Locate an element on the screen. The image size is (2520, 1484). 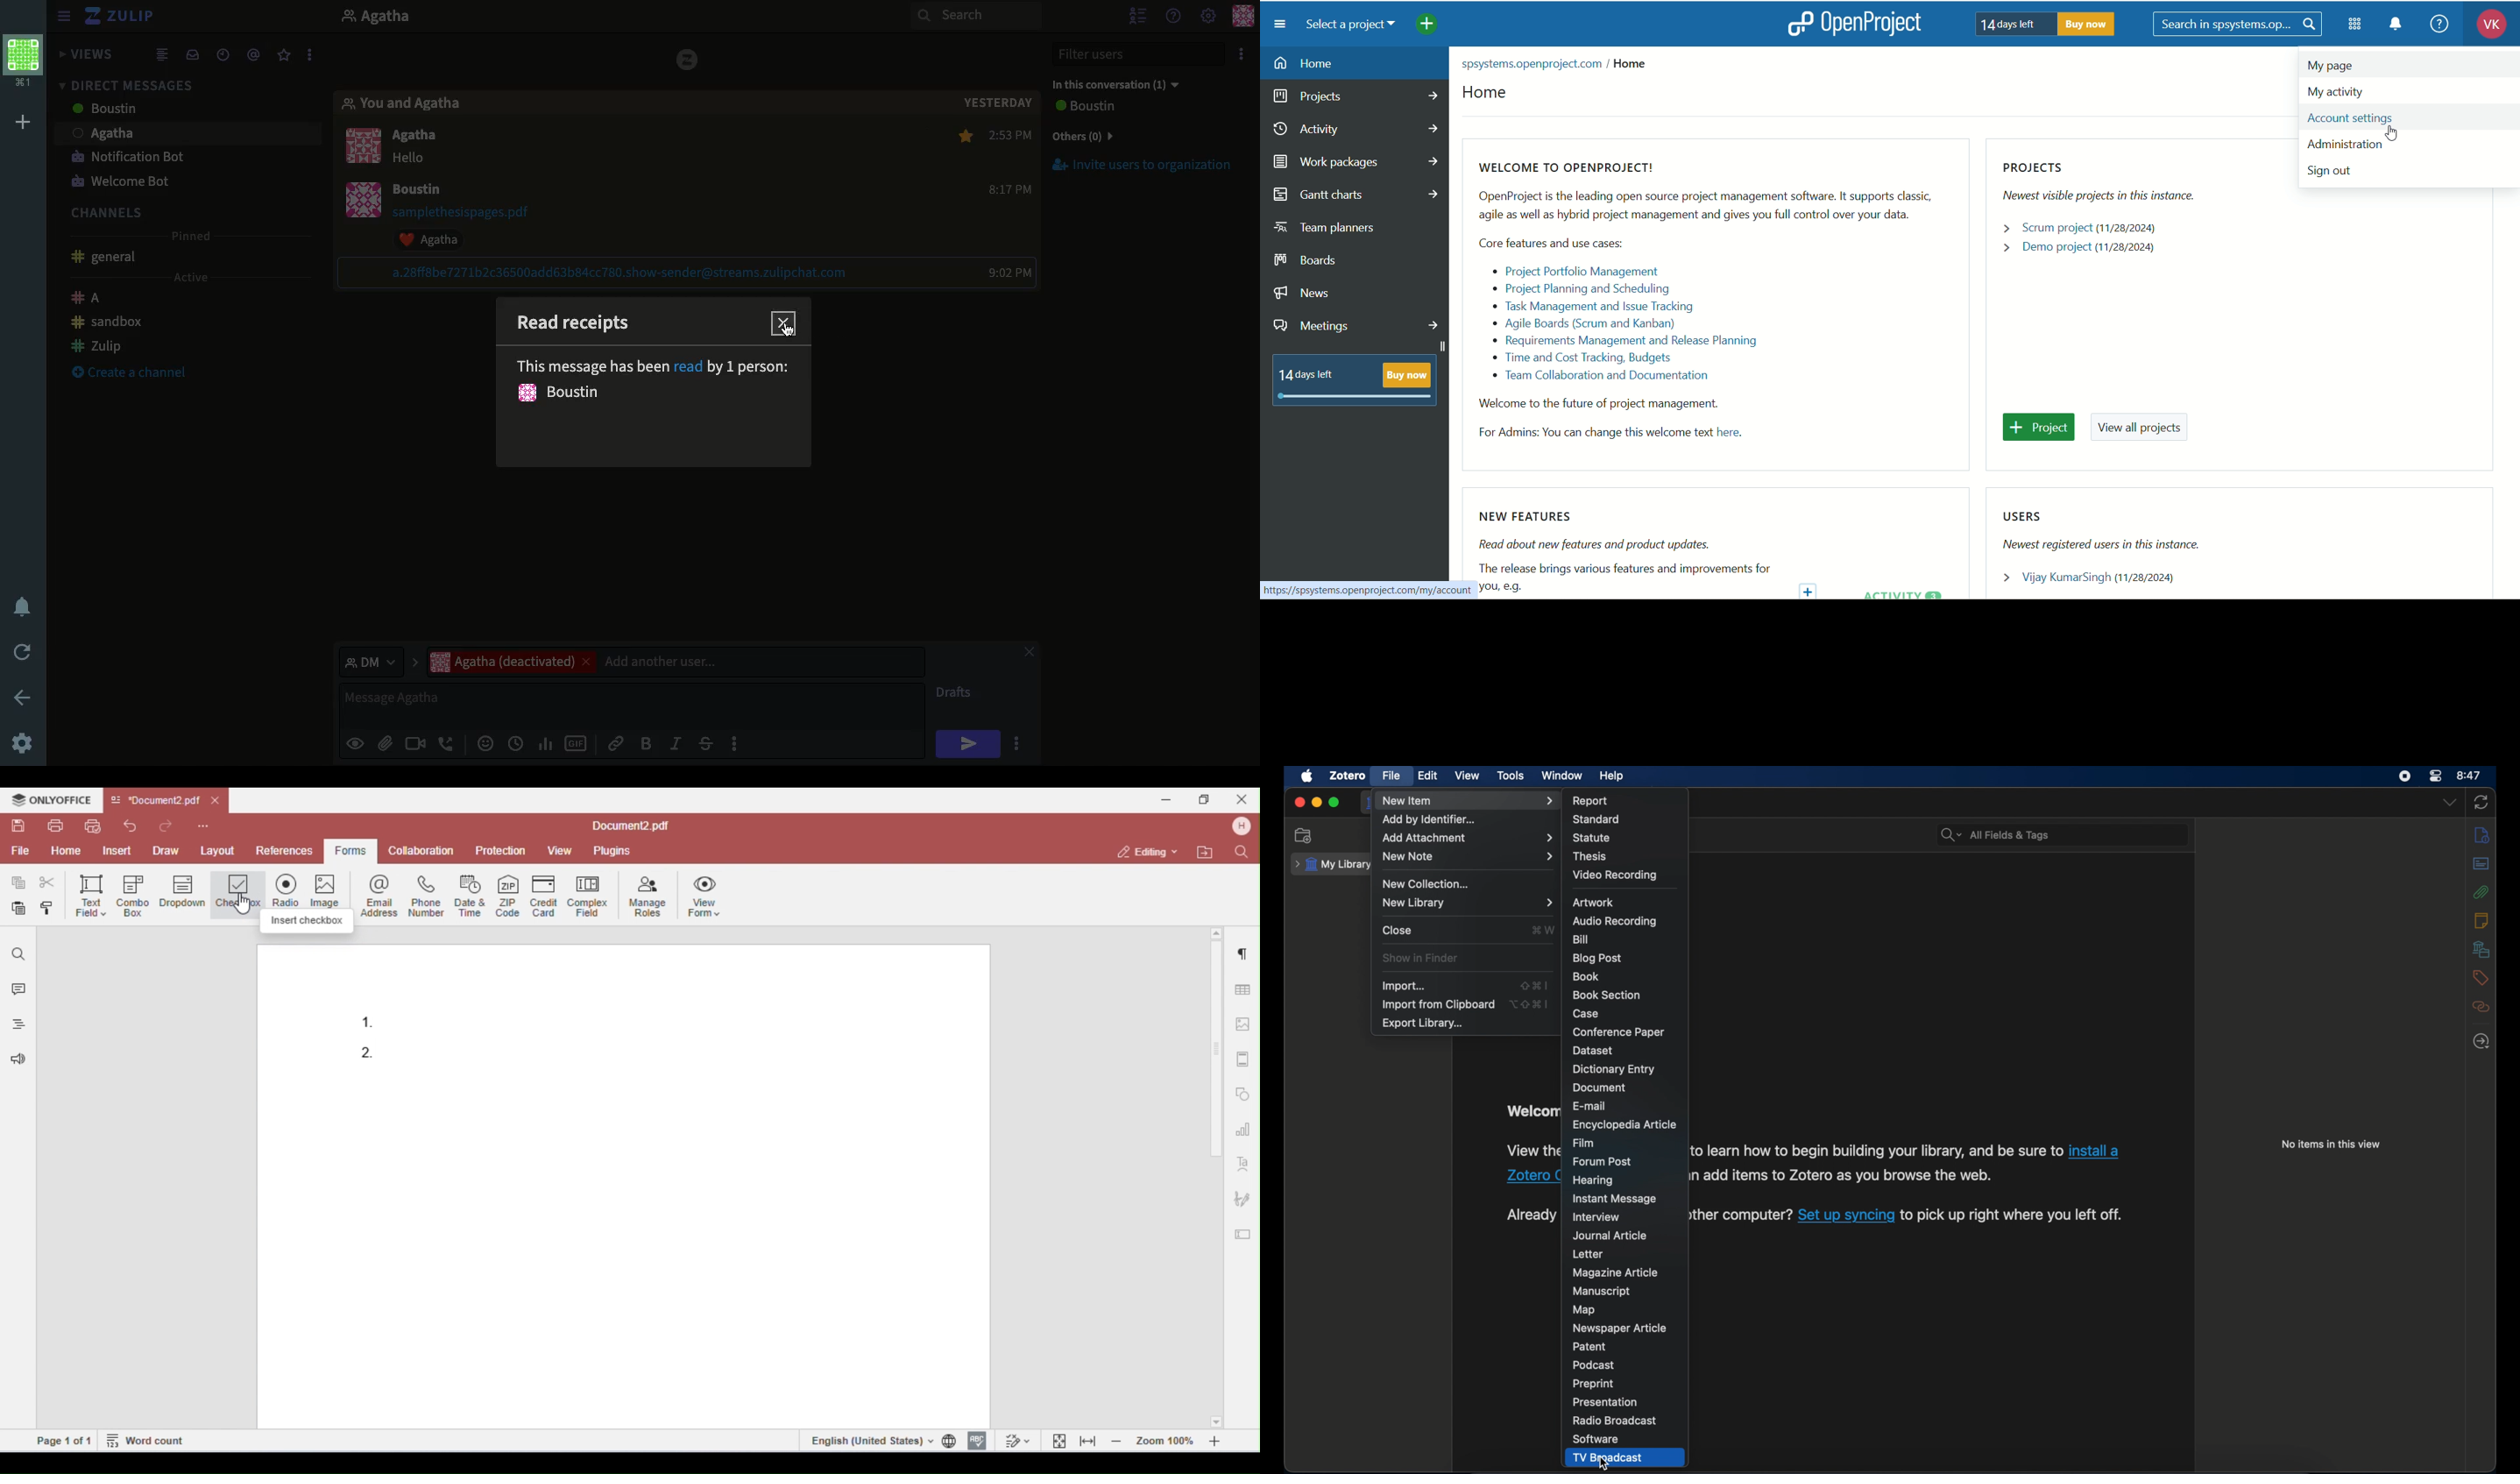
locate is located at coordinates (2481, 1042).